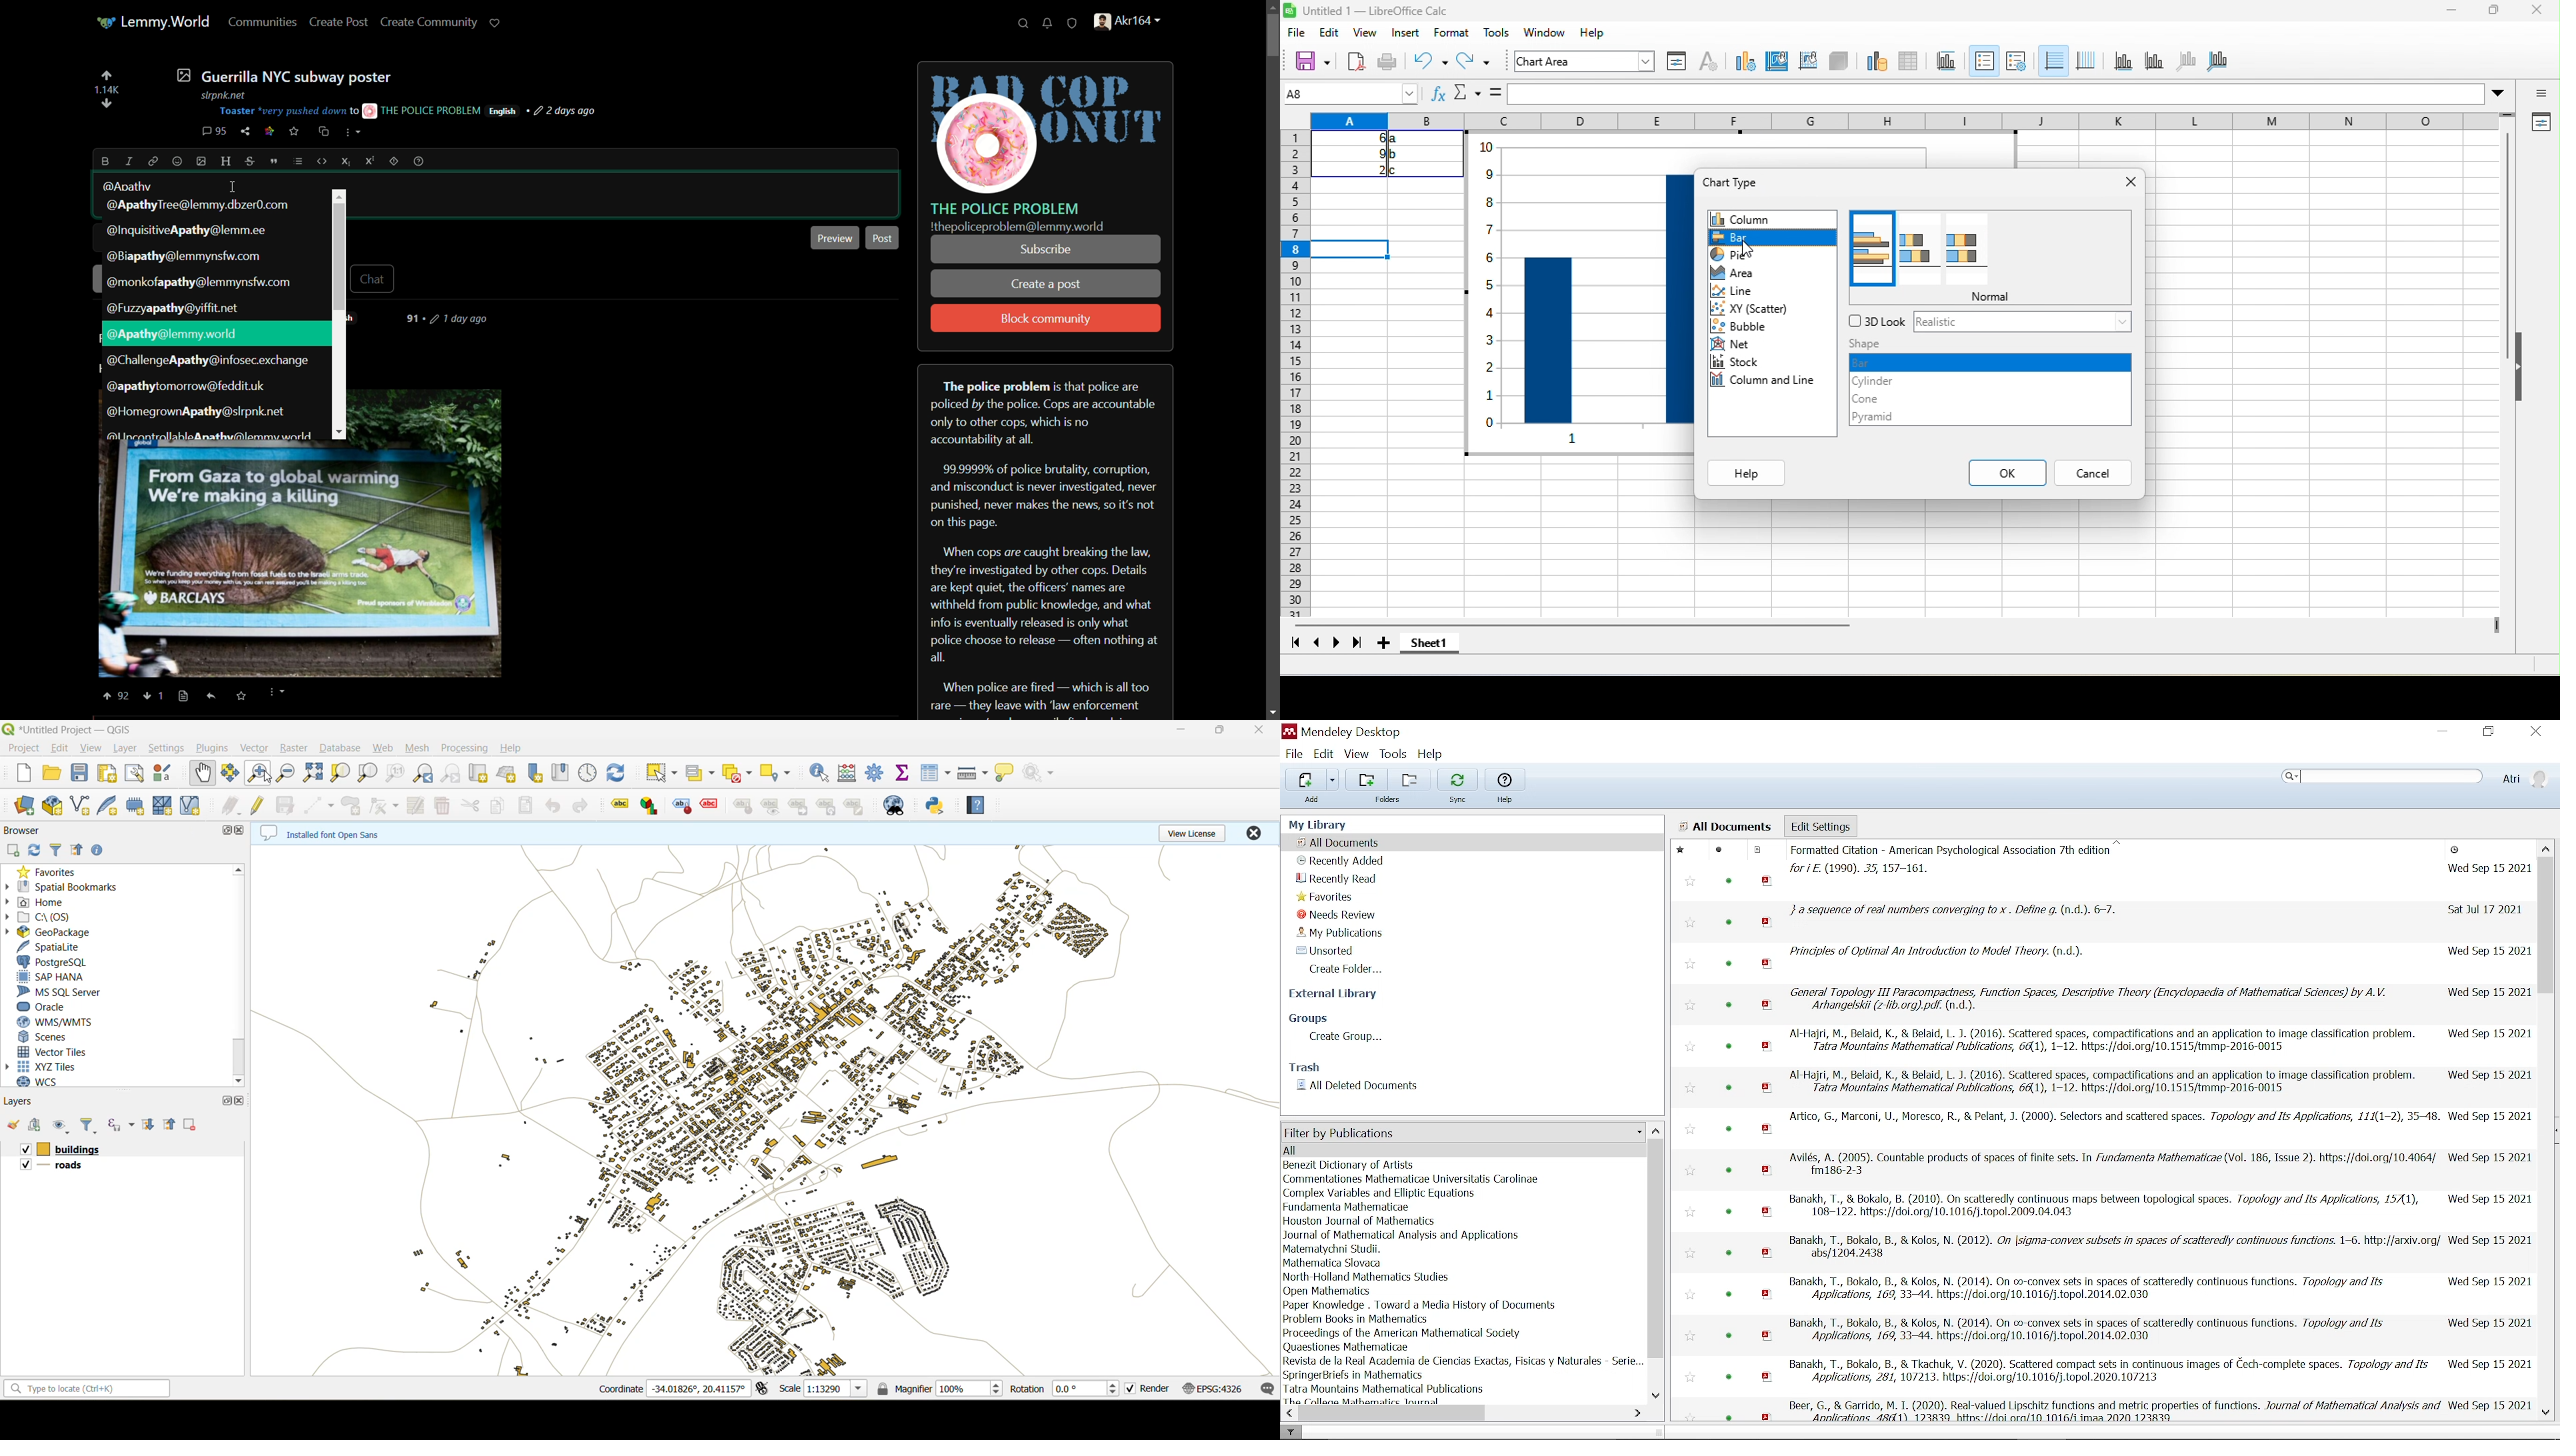  What do you see at coordinates (615, 775) in the screenshot?
I see `refresh` at bounding box center [615, 775].